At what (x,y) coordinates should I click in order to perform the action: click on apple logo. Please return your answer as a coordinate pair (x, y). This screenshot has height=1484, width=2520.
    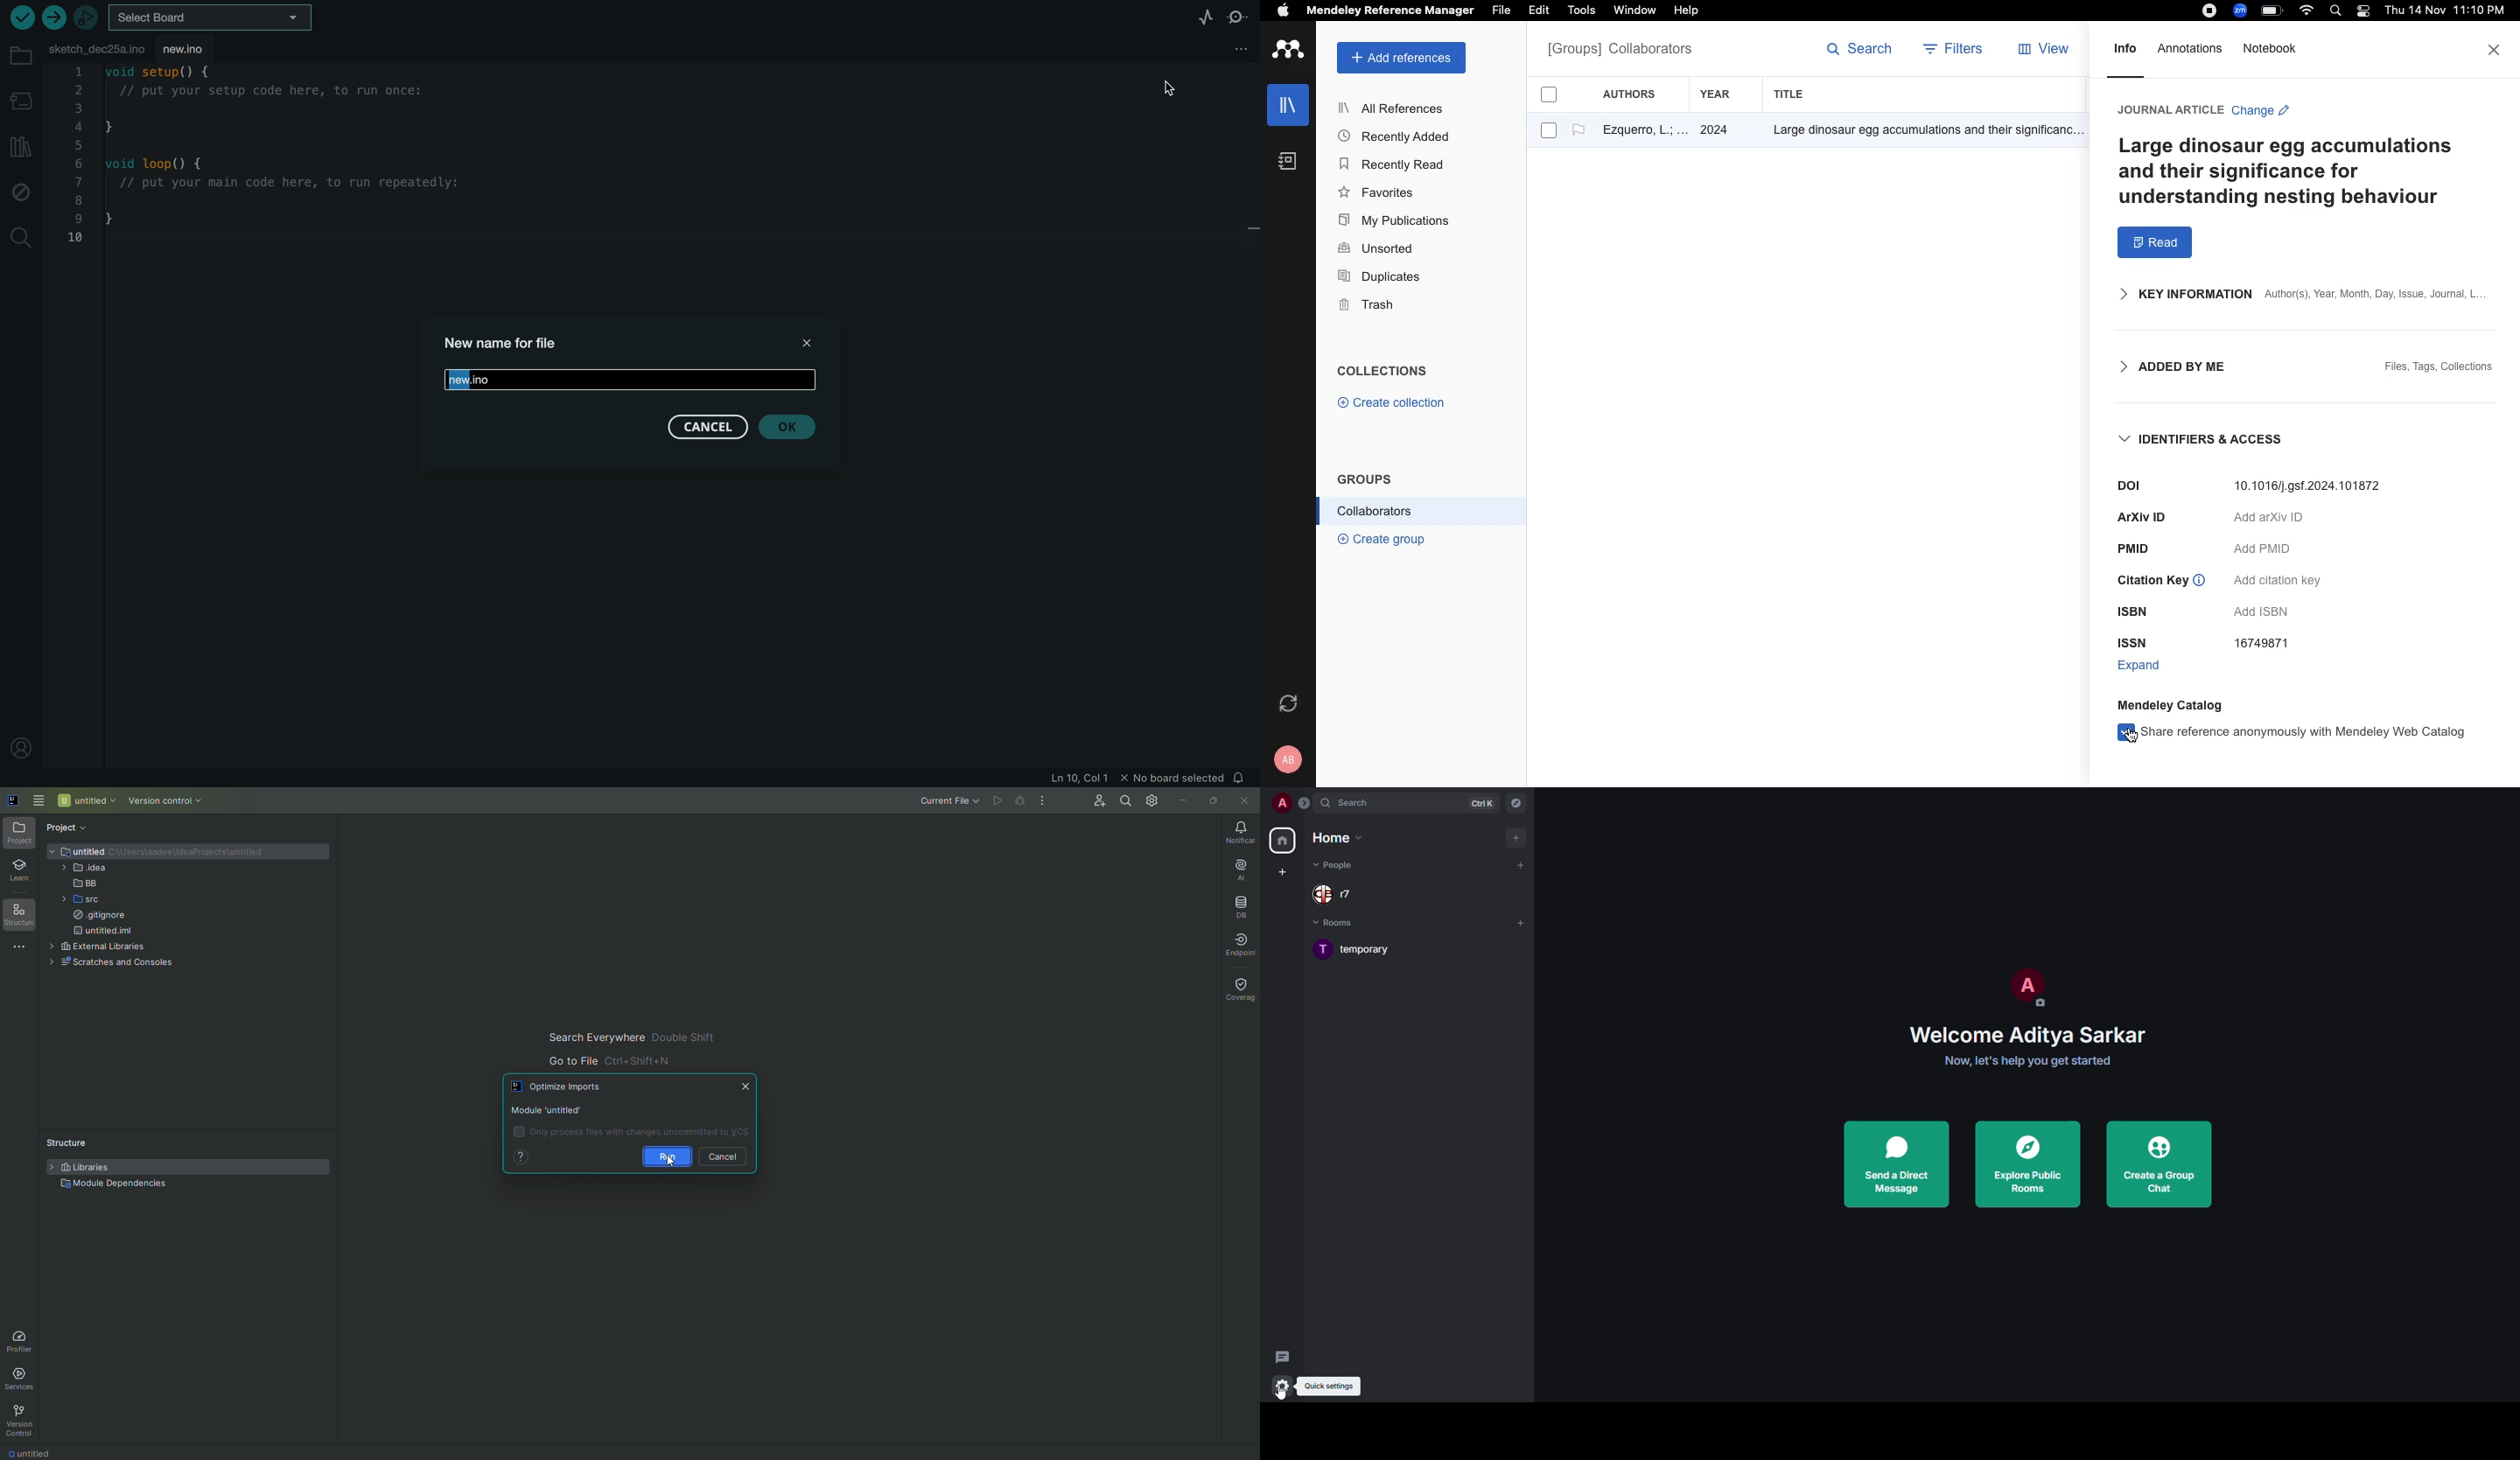
    Looking at the image, I should click on (1284, 12).